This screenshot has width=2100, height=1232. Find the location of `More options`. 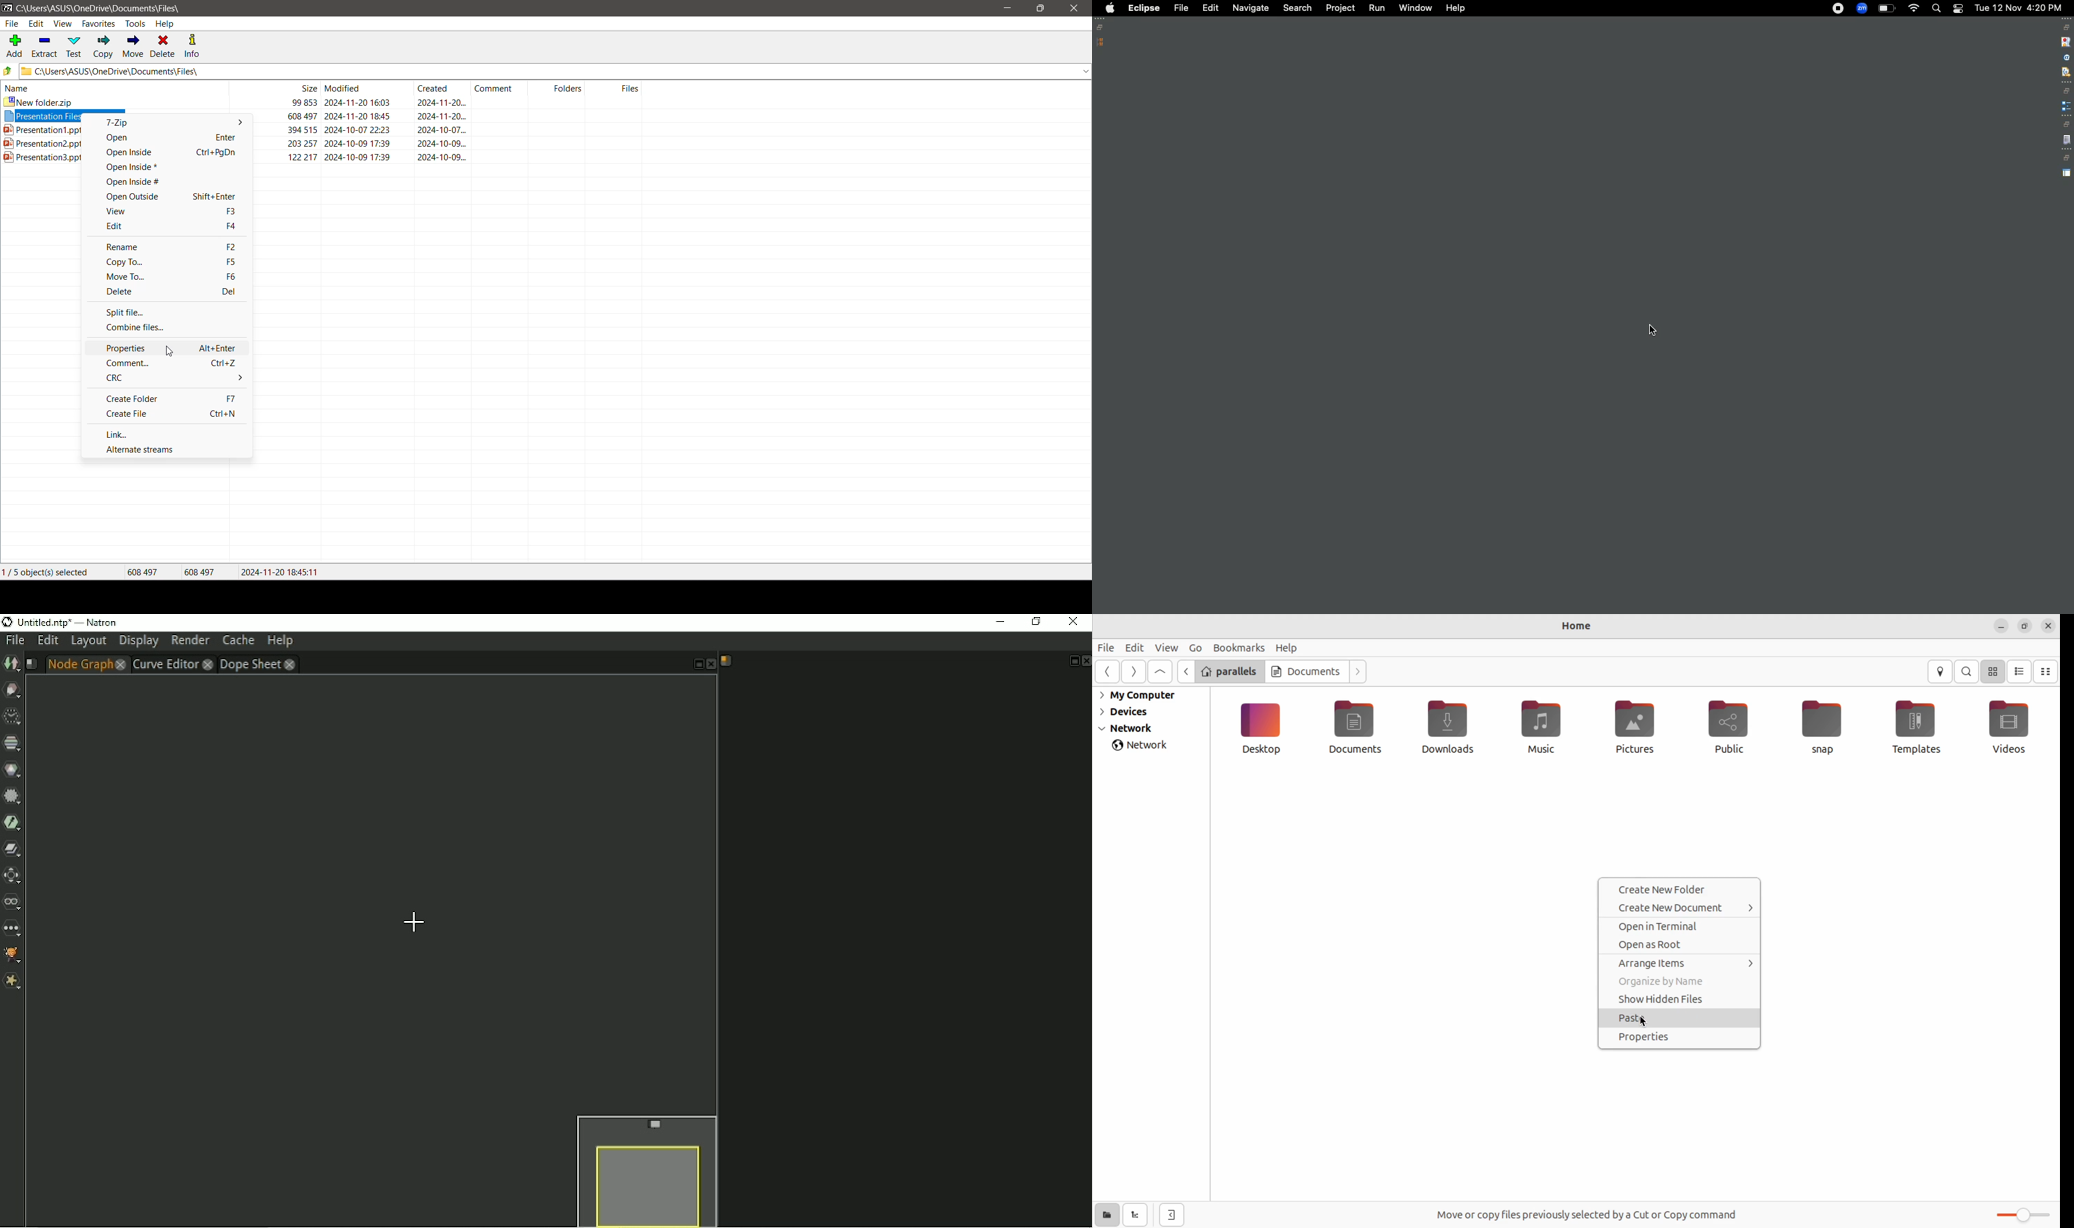

More options is located at coordinates (235, 380).